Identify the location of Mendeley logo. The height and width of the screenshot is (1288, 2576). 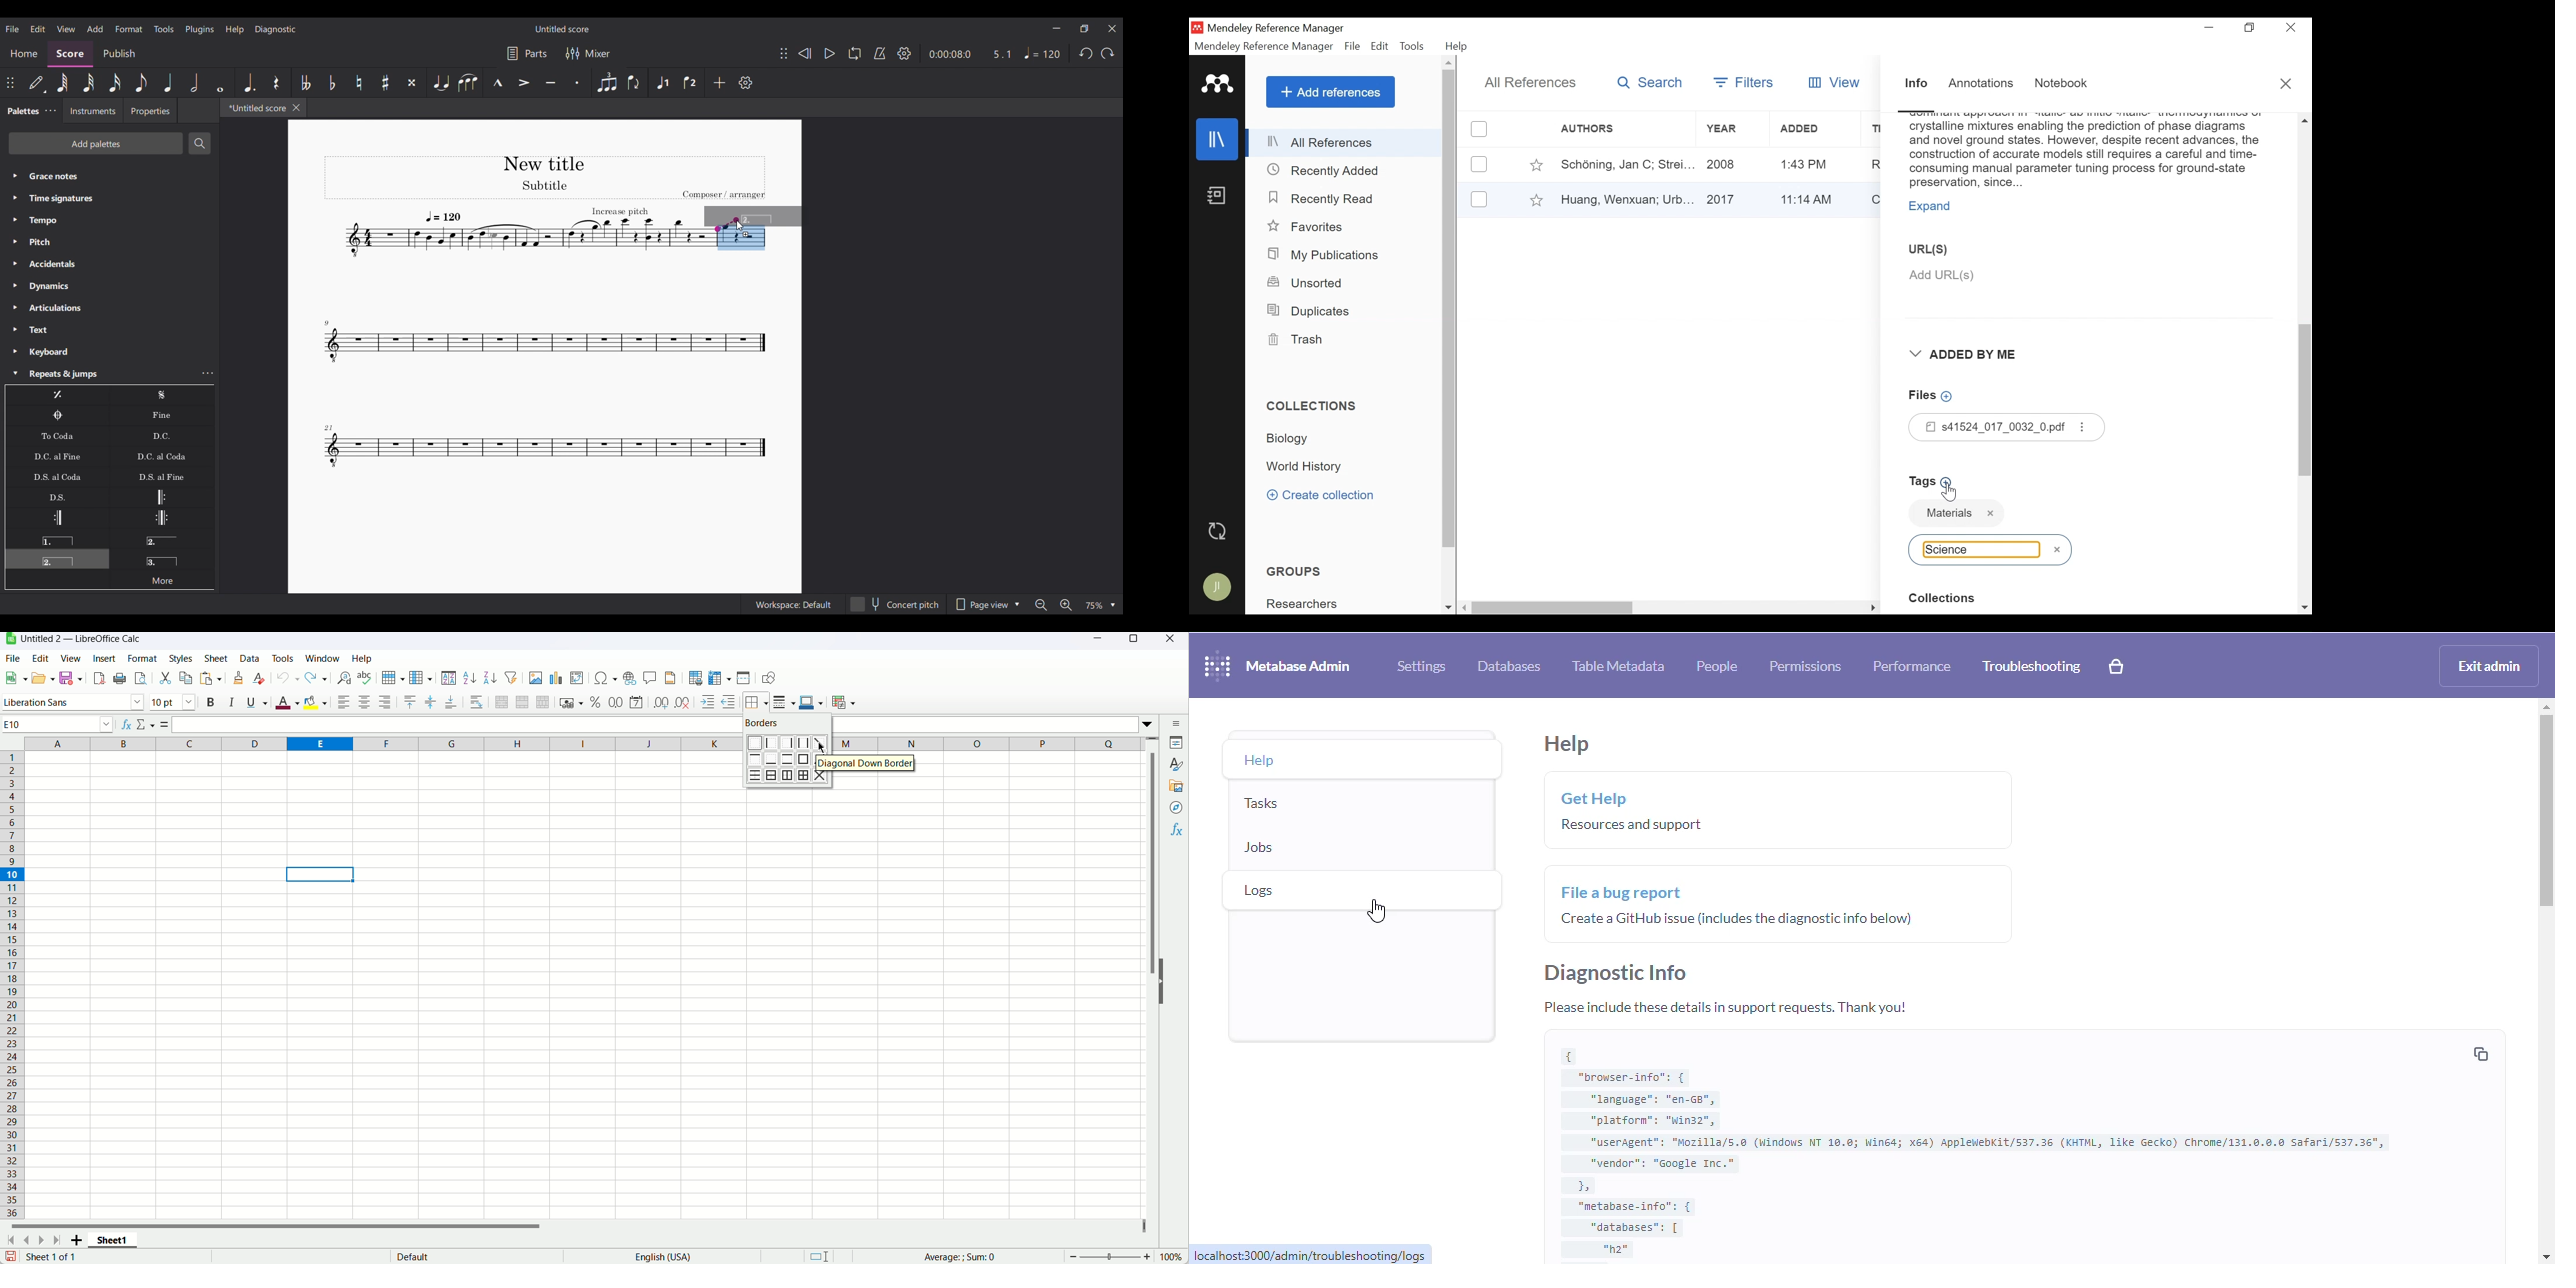
(1219, 84).